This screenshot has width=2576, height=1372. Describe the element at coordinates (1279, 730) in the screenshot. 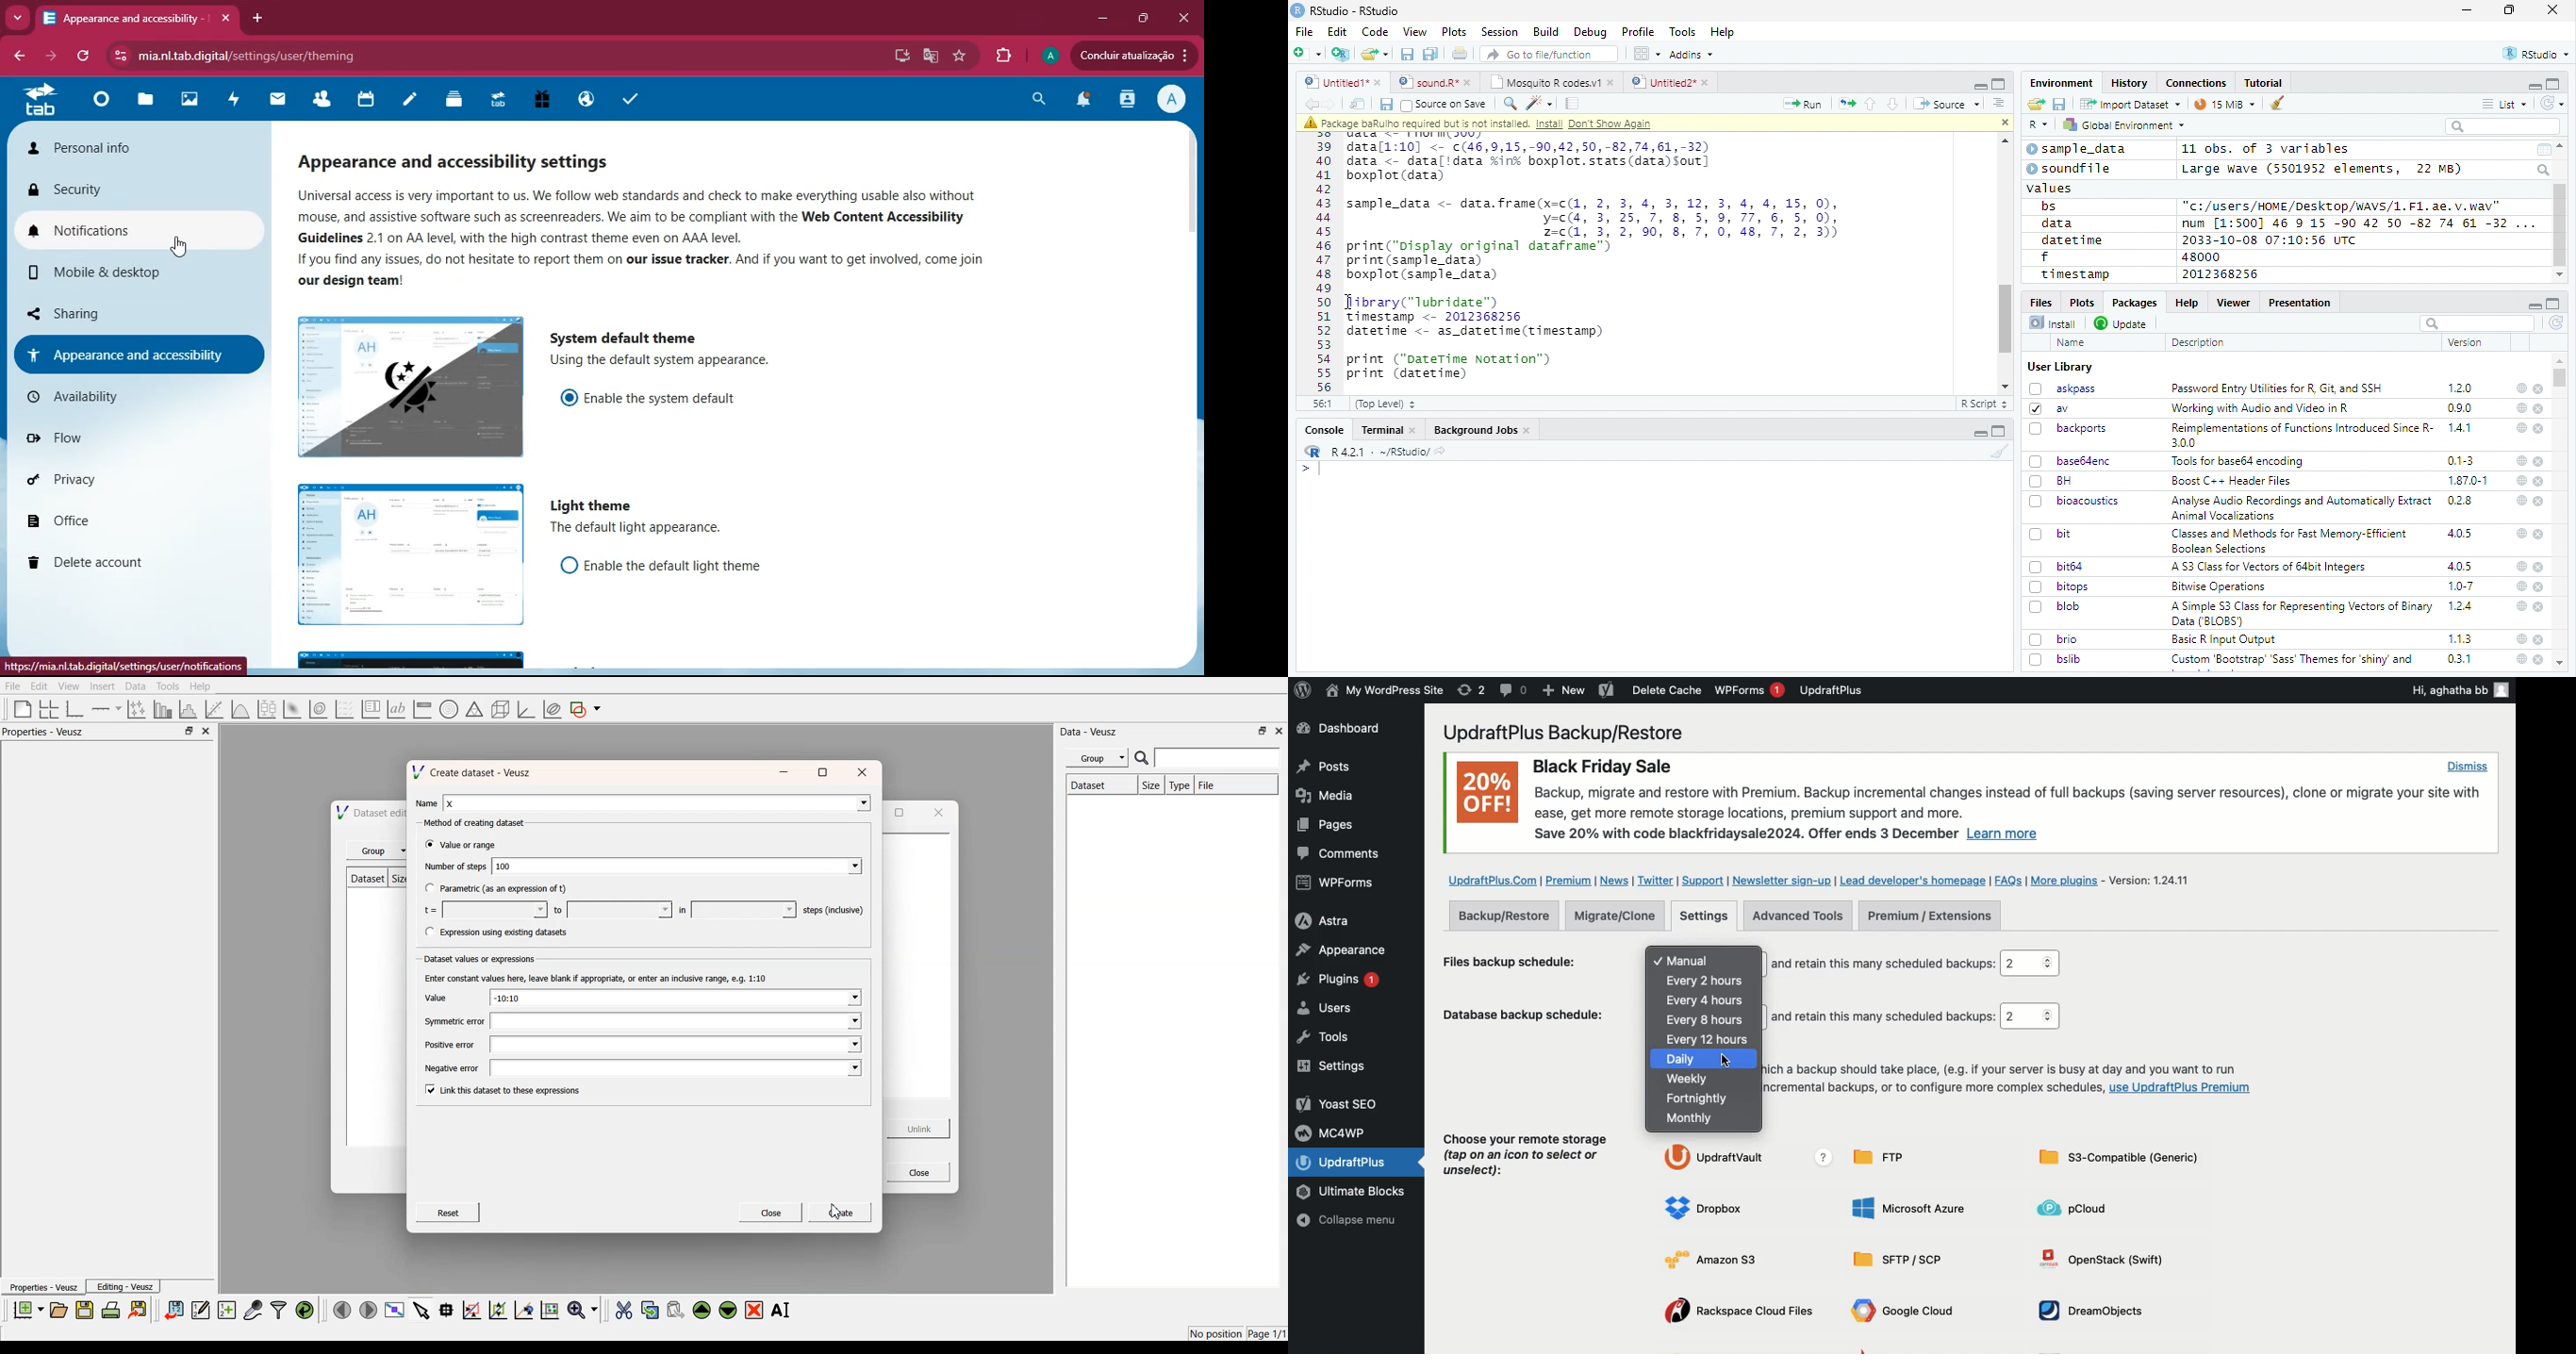

I see `close` at that location.